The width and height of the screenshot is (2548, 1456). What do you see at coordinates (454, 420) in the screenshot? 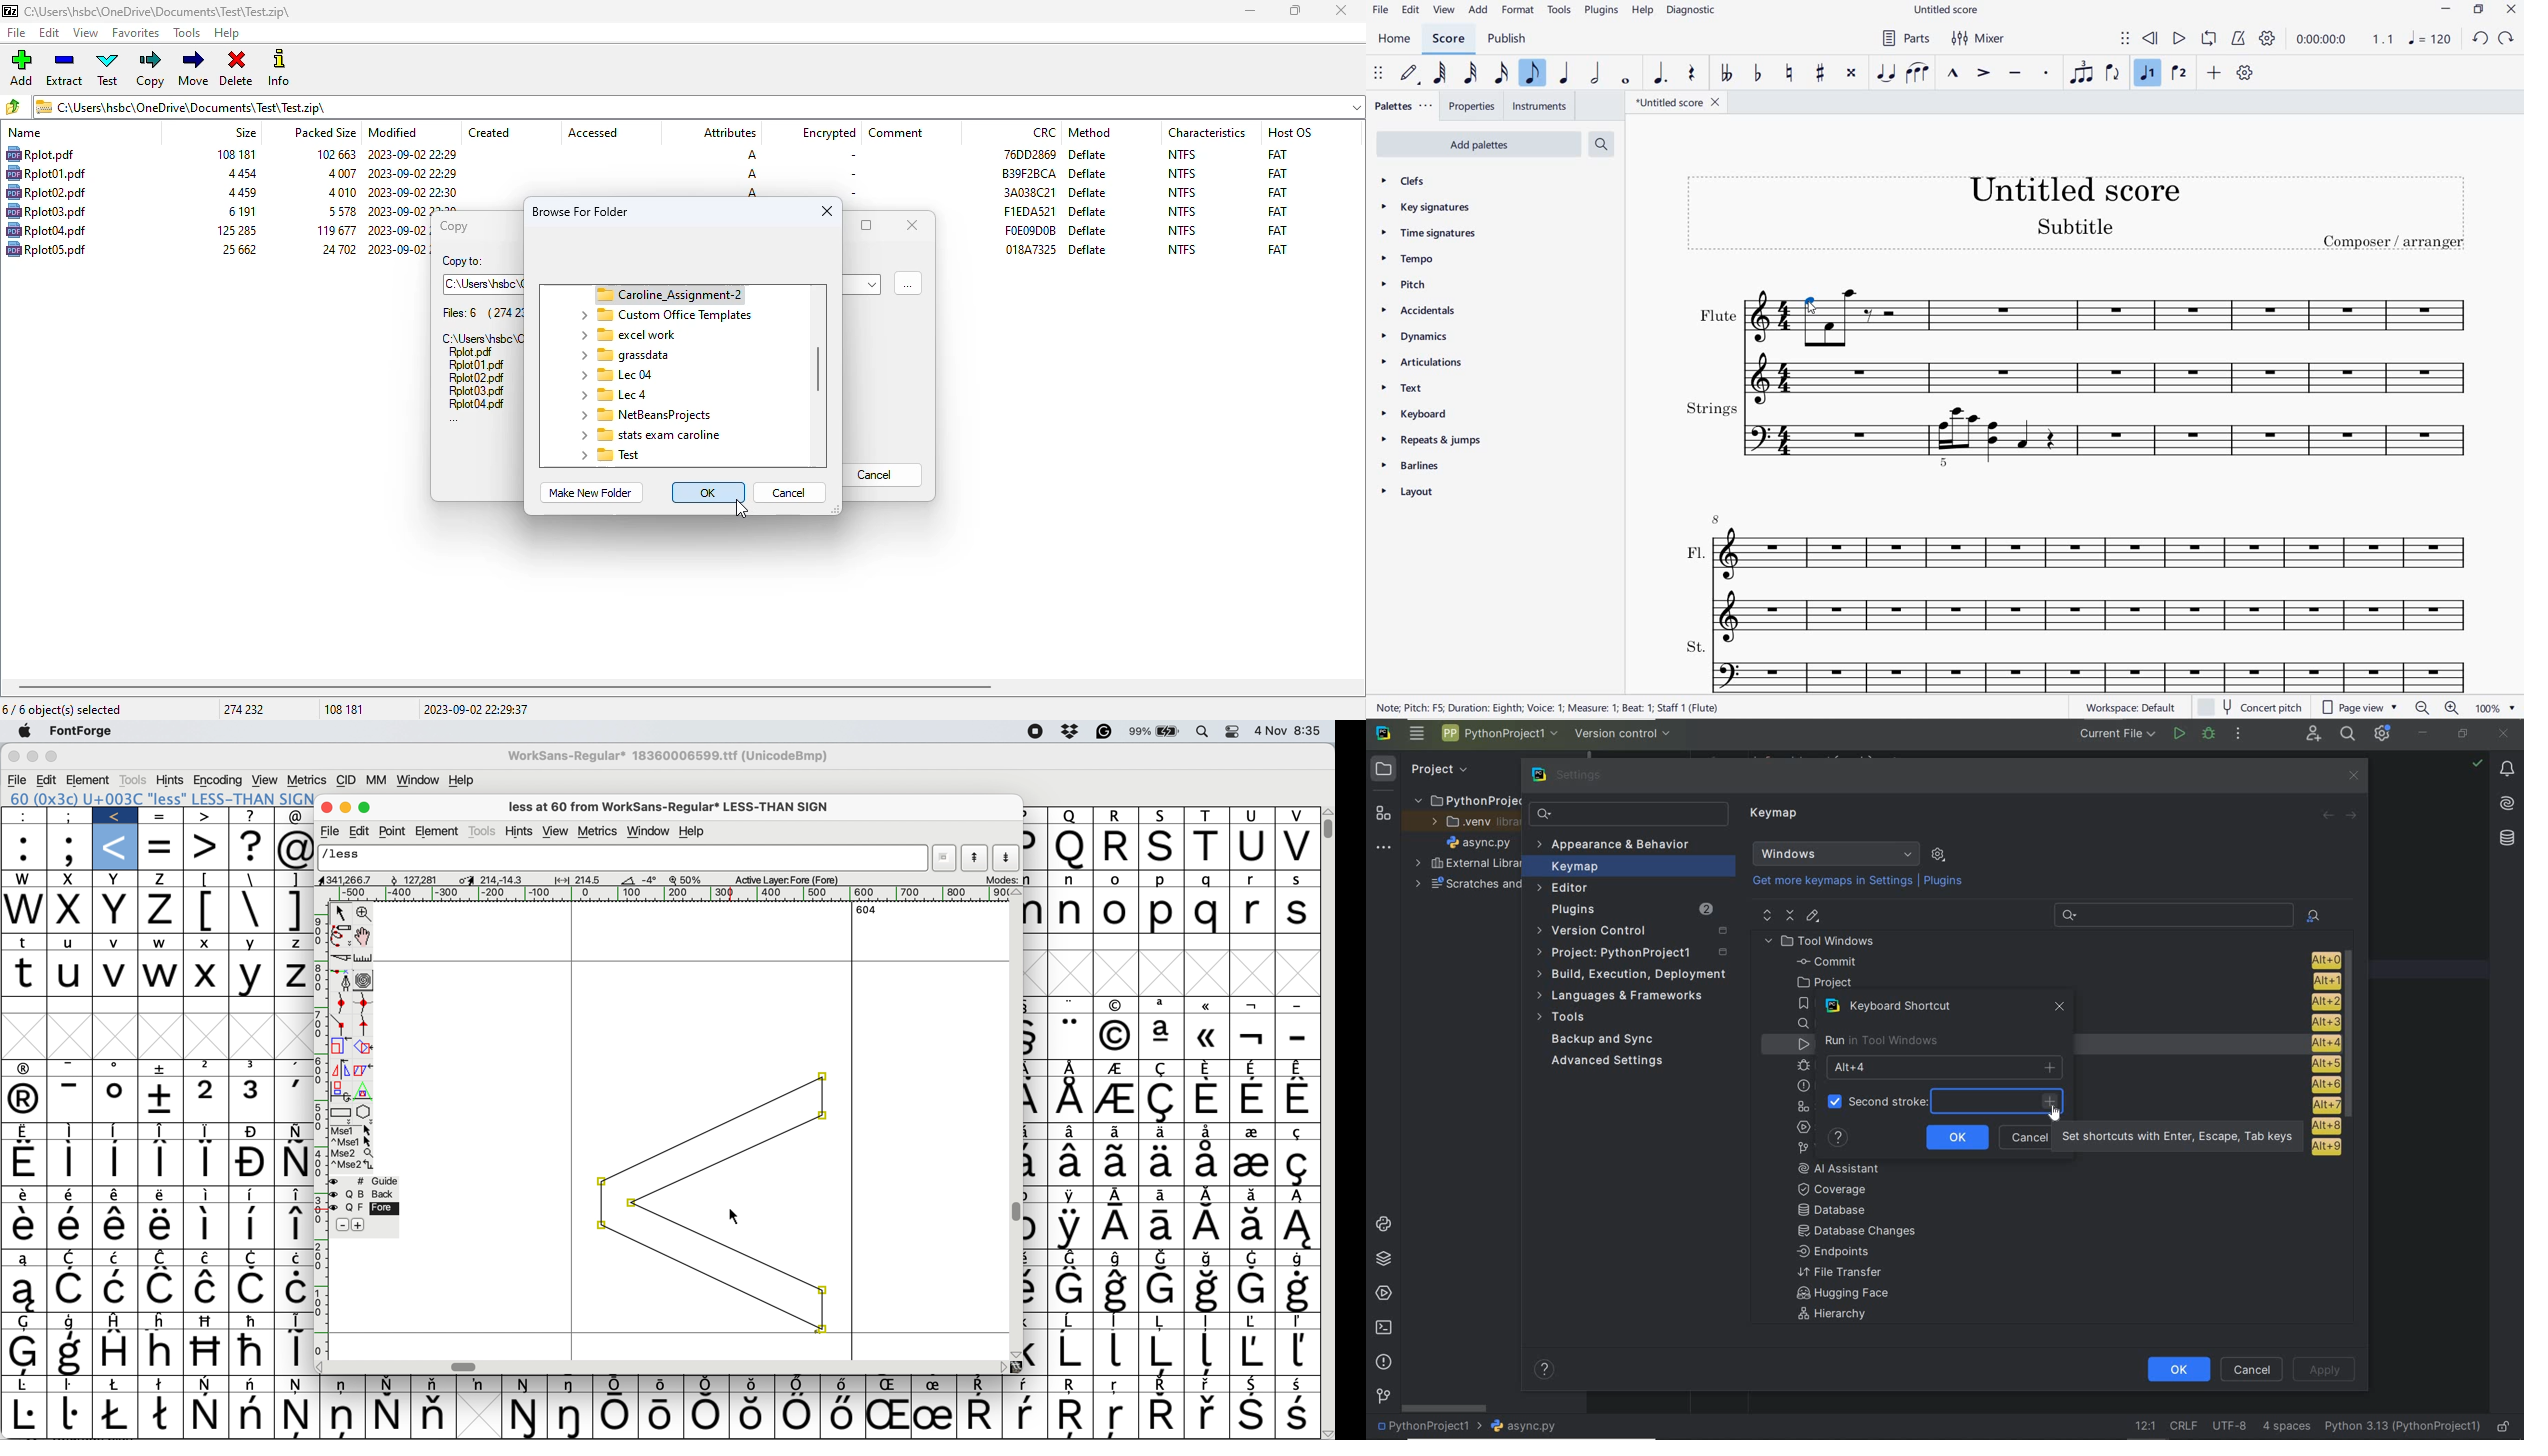
I see `...` at bounding box center [454, 420].